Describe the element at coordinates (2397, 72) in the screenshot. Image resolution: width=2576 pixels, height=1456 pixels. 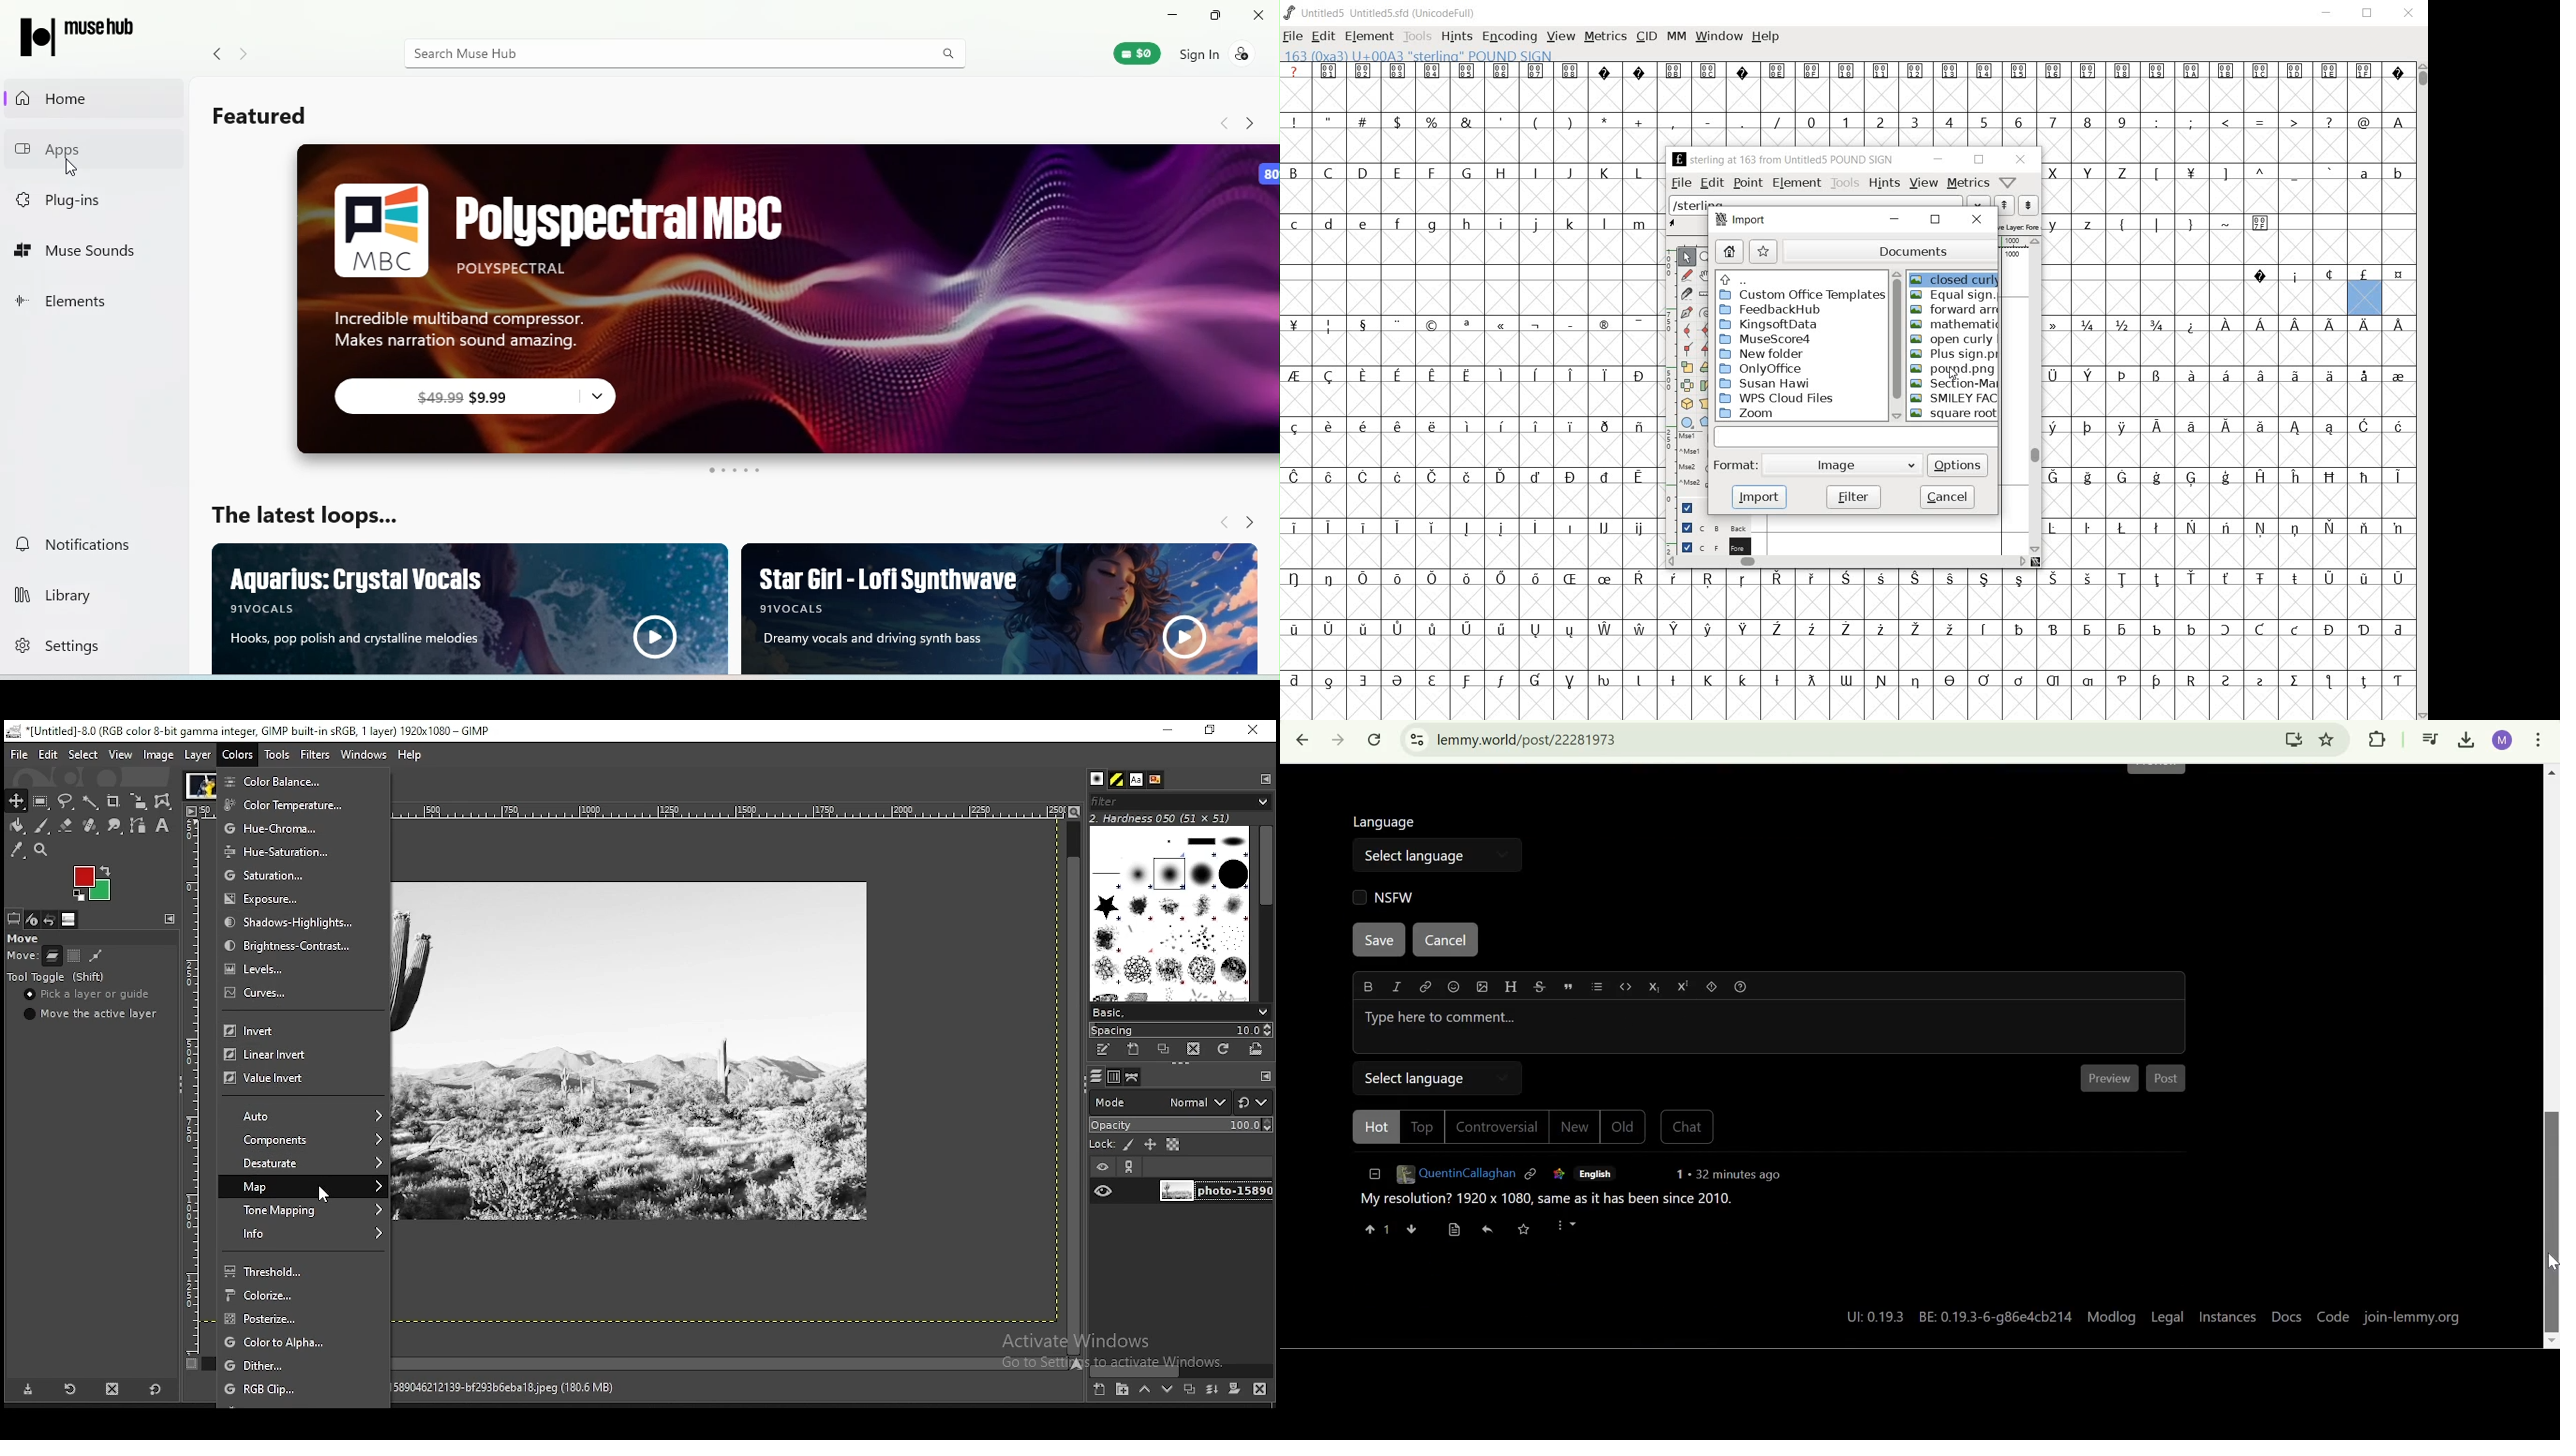
I see `Symbol` at that location.